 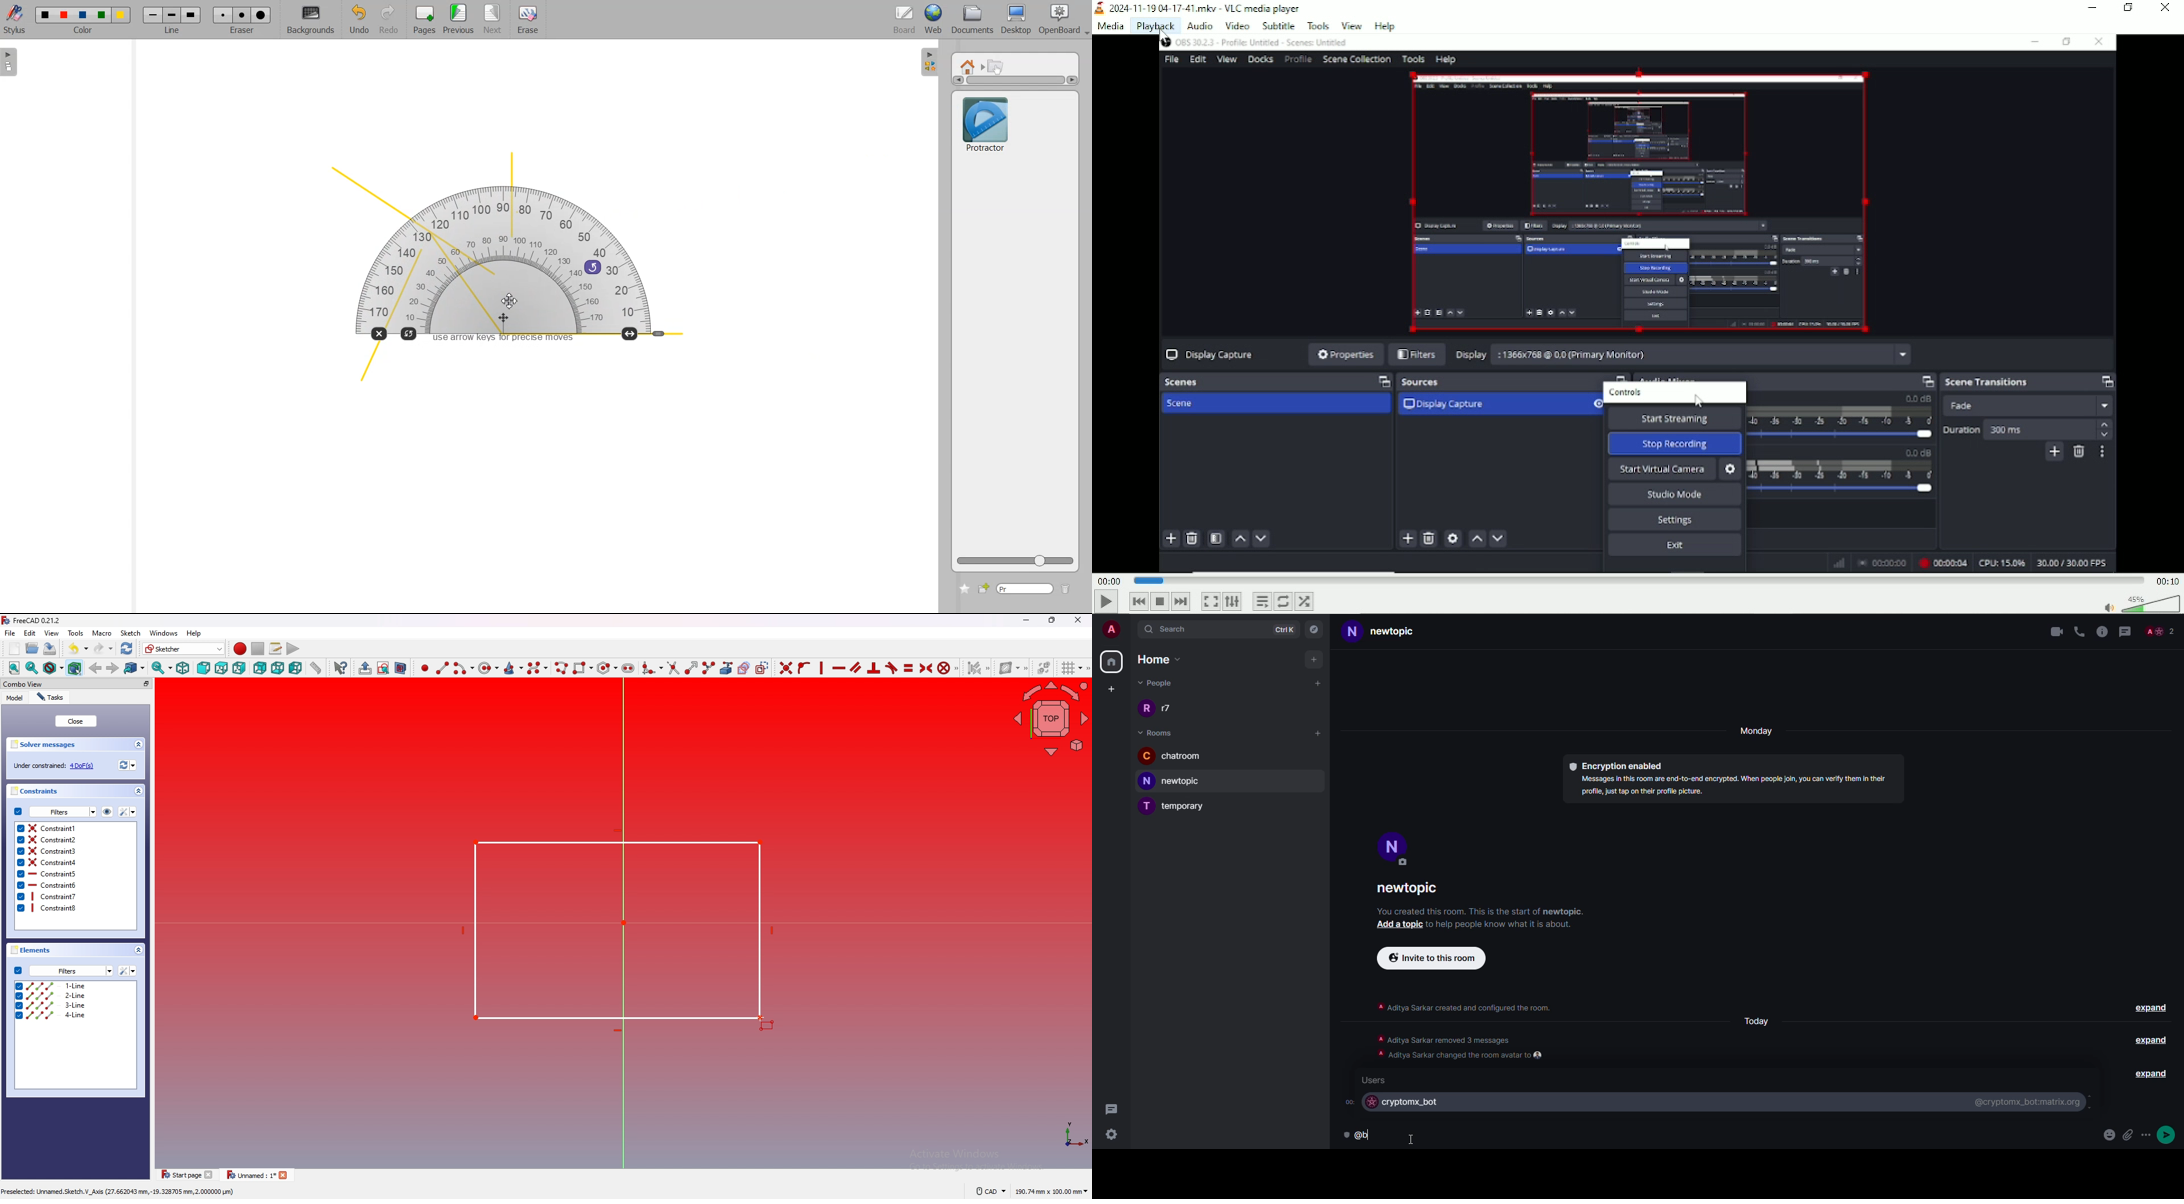 What do you see at coordinates (34, 791) in the screenshot?
I see `constraints` at bounding box center [34, 791].